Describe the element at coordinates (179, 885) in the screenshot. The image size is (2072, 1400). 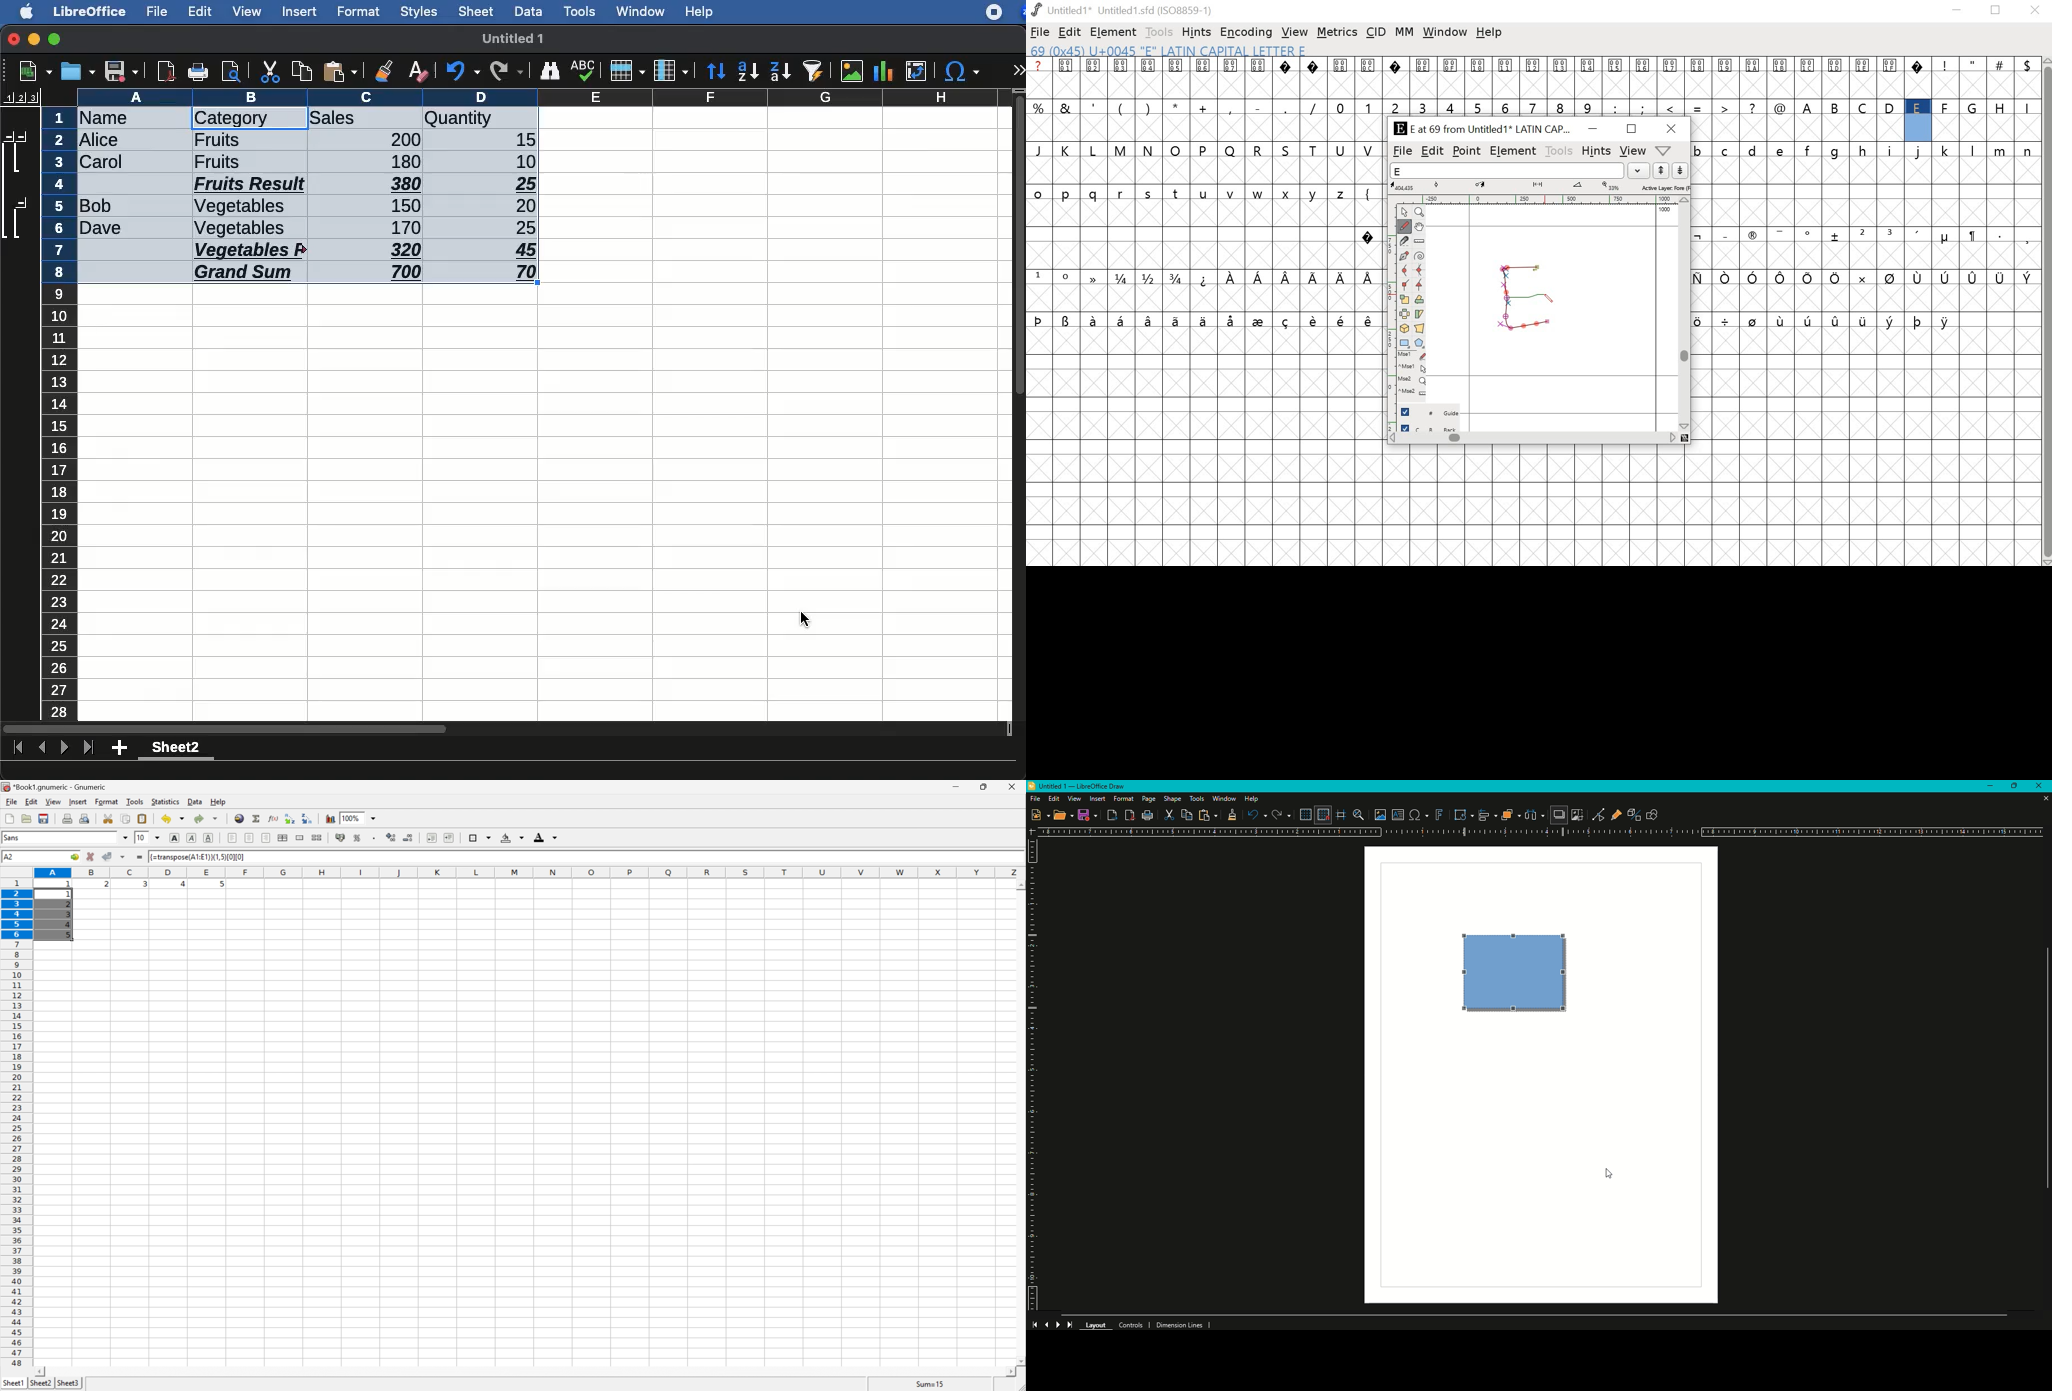
I see `4` at that location.